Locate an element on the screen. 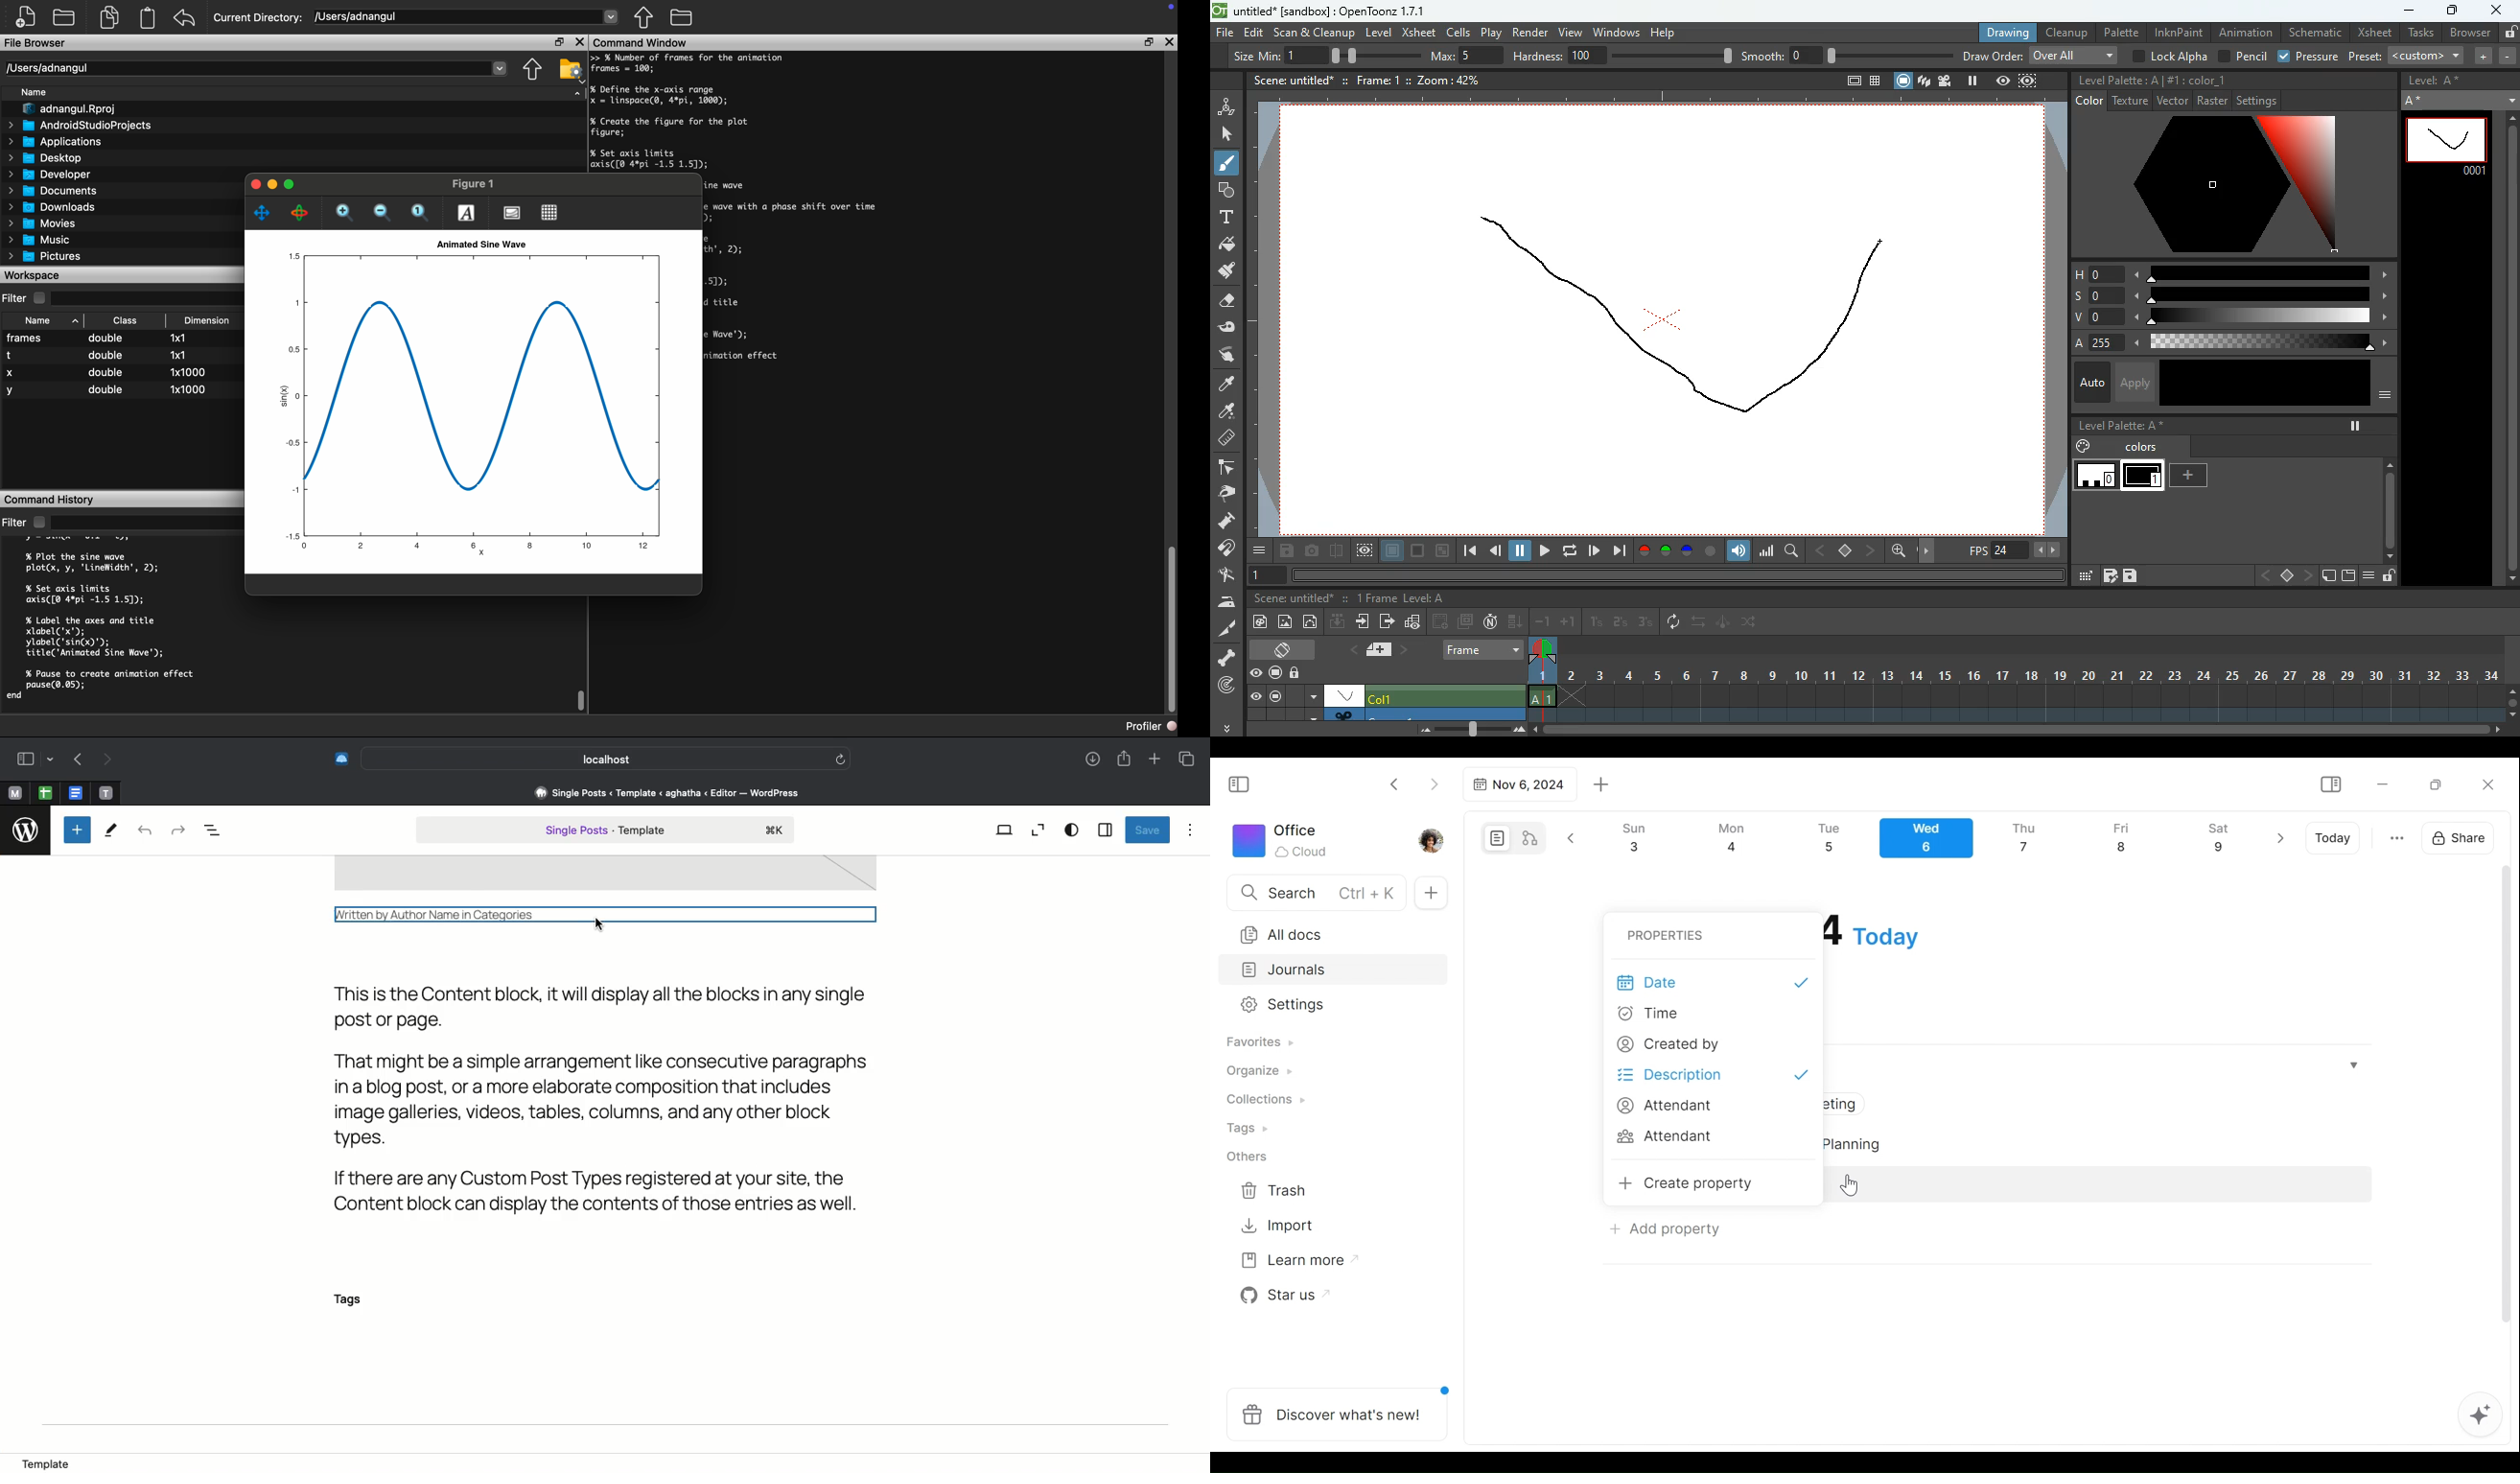 The image size is (2520, 1484). Address is located at coordinates (665, 792).